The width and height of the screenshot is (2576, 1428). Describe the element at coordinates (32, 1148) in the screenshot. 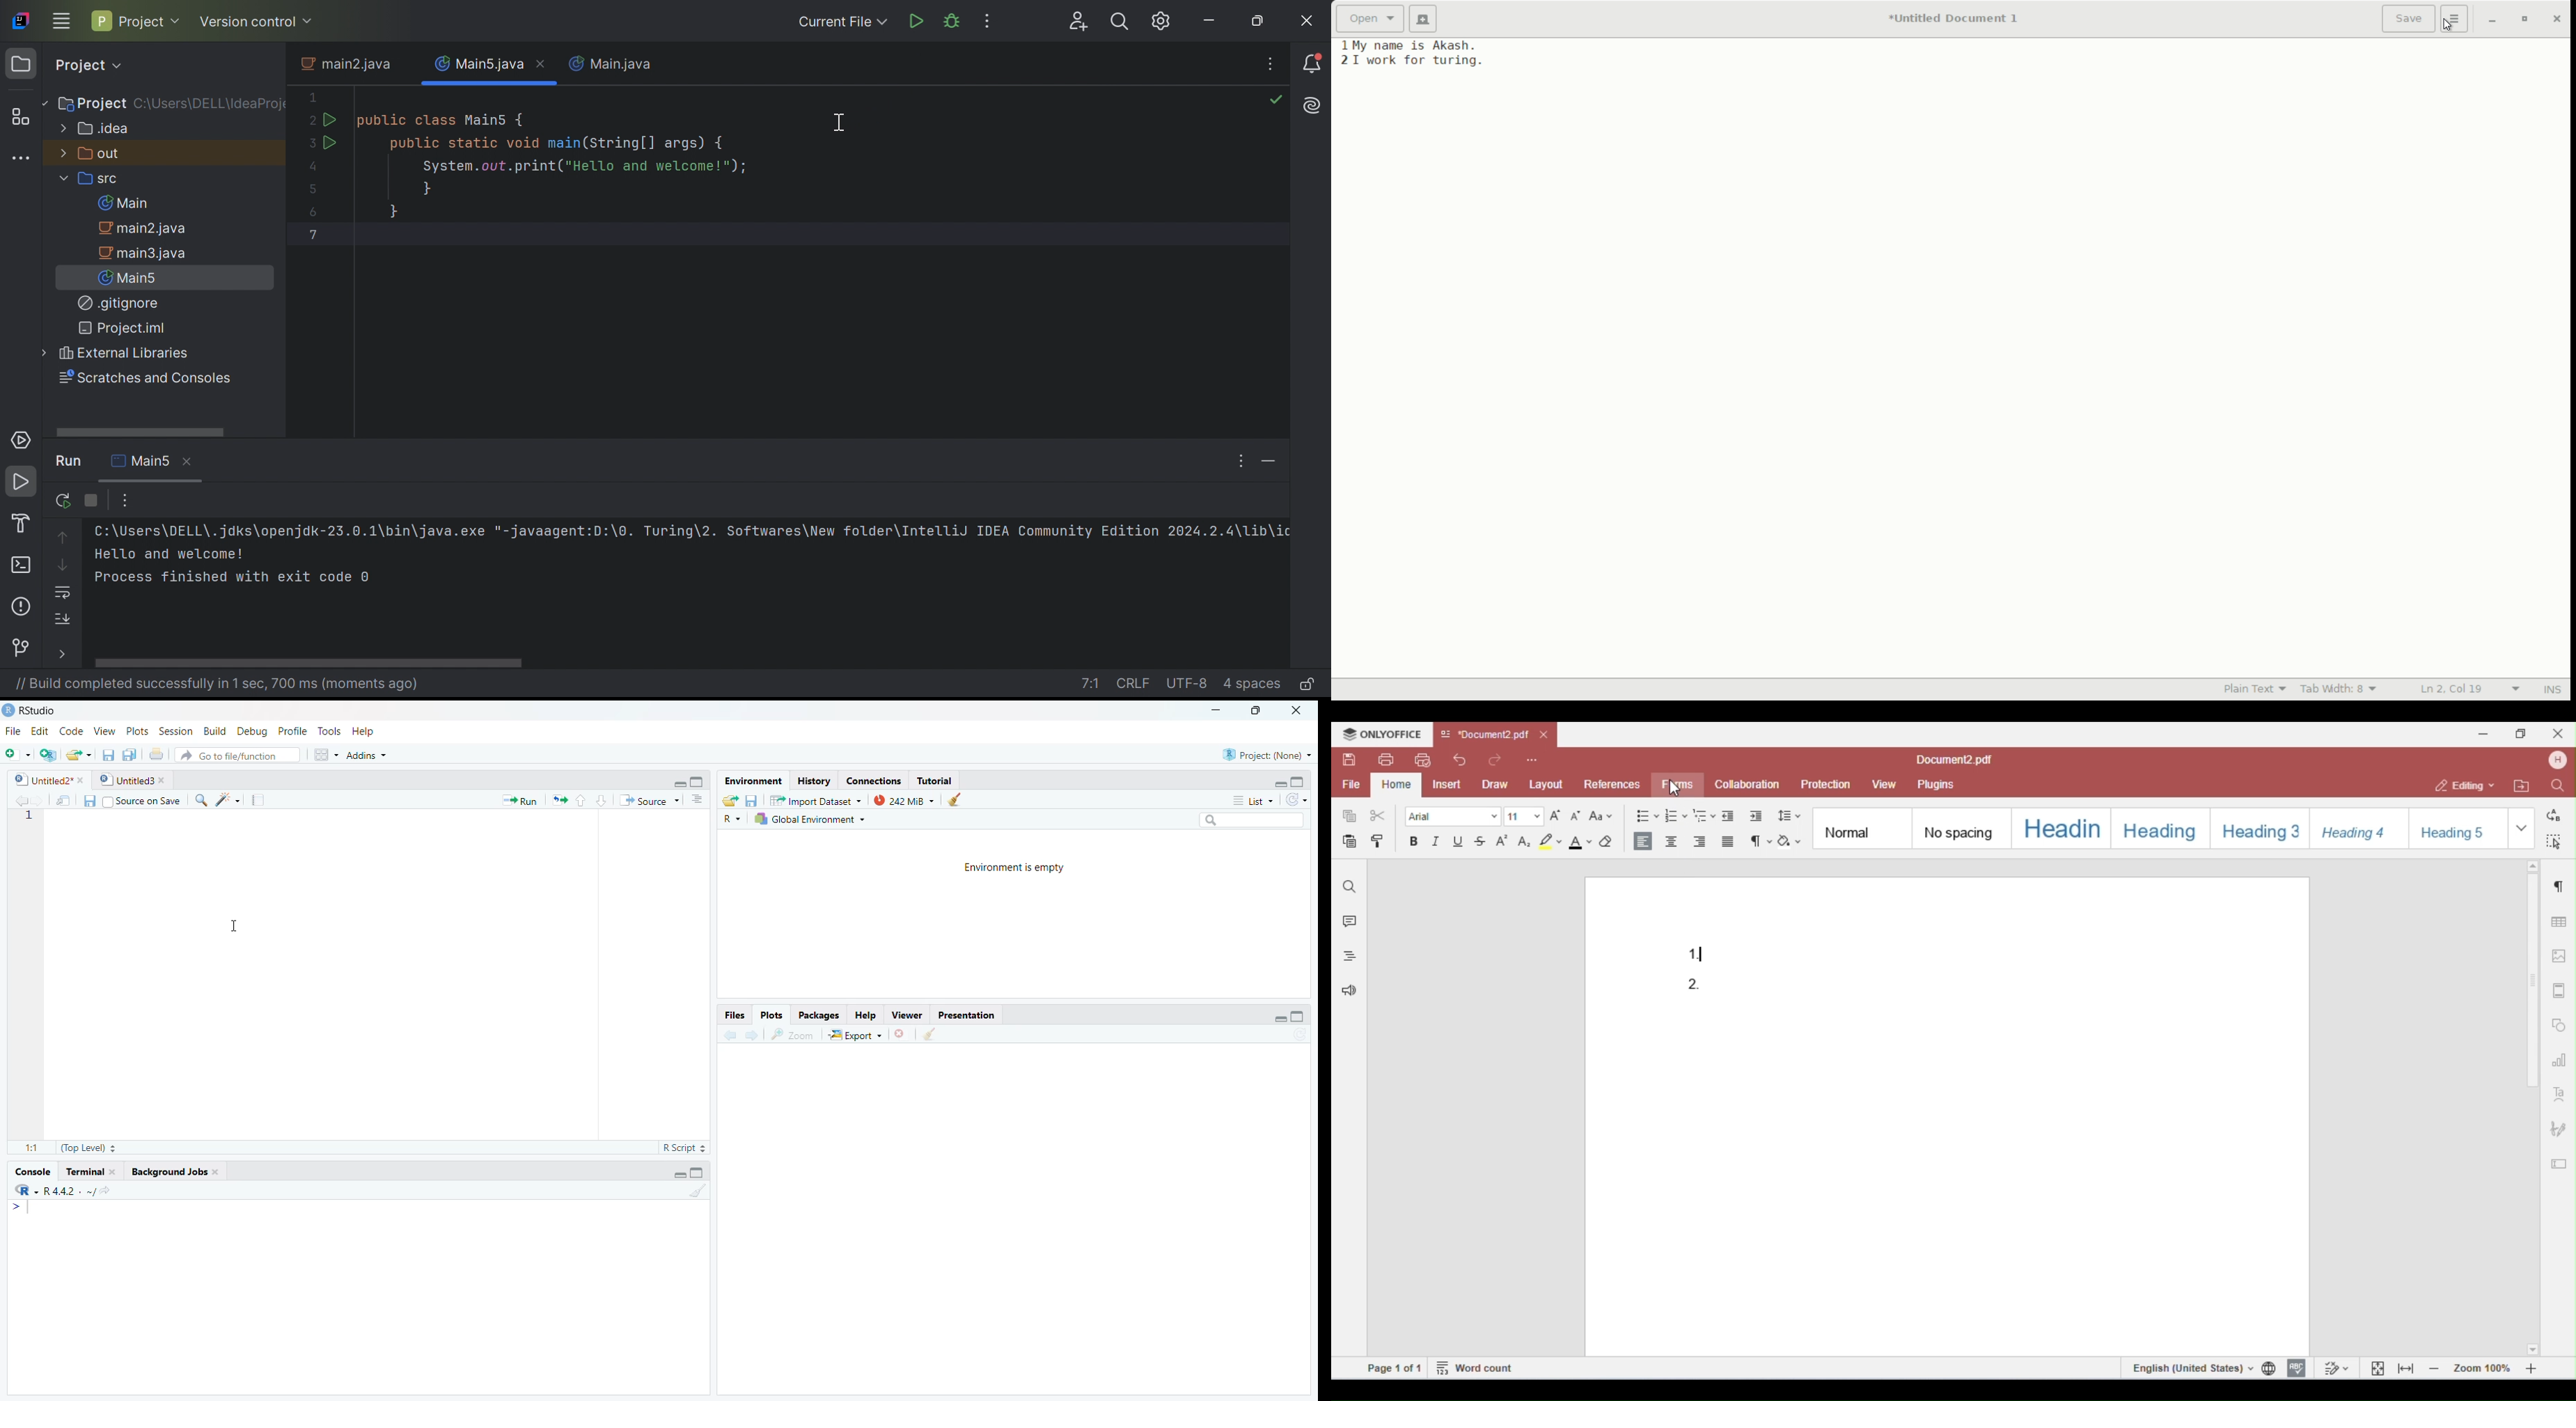

I see `11` at that location.